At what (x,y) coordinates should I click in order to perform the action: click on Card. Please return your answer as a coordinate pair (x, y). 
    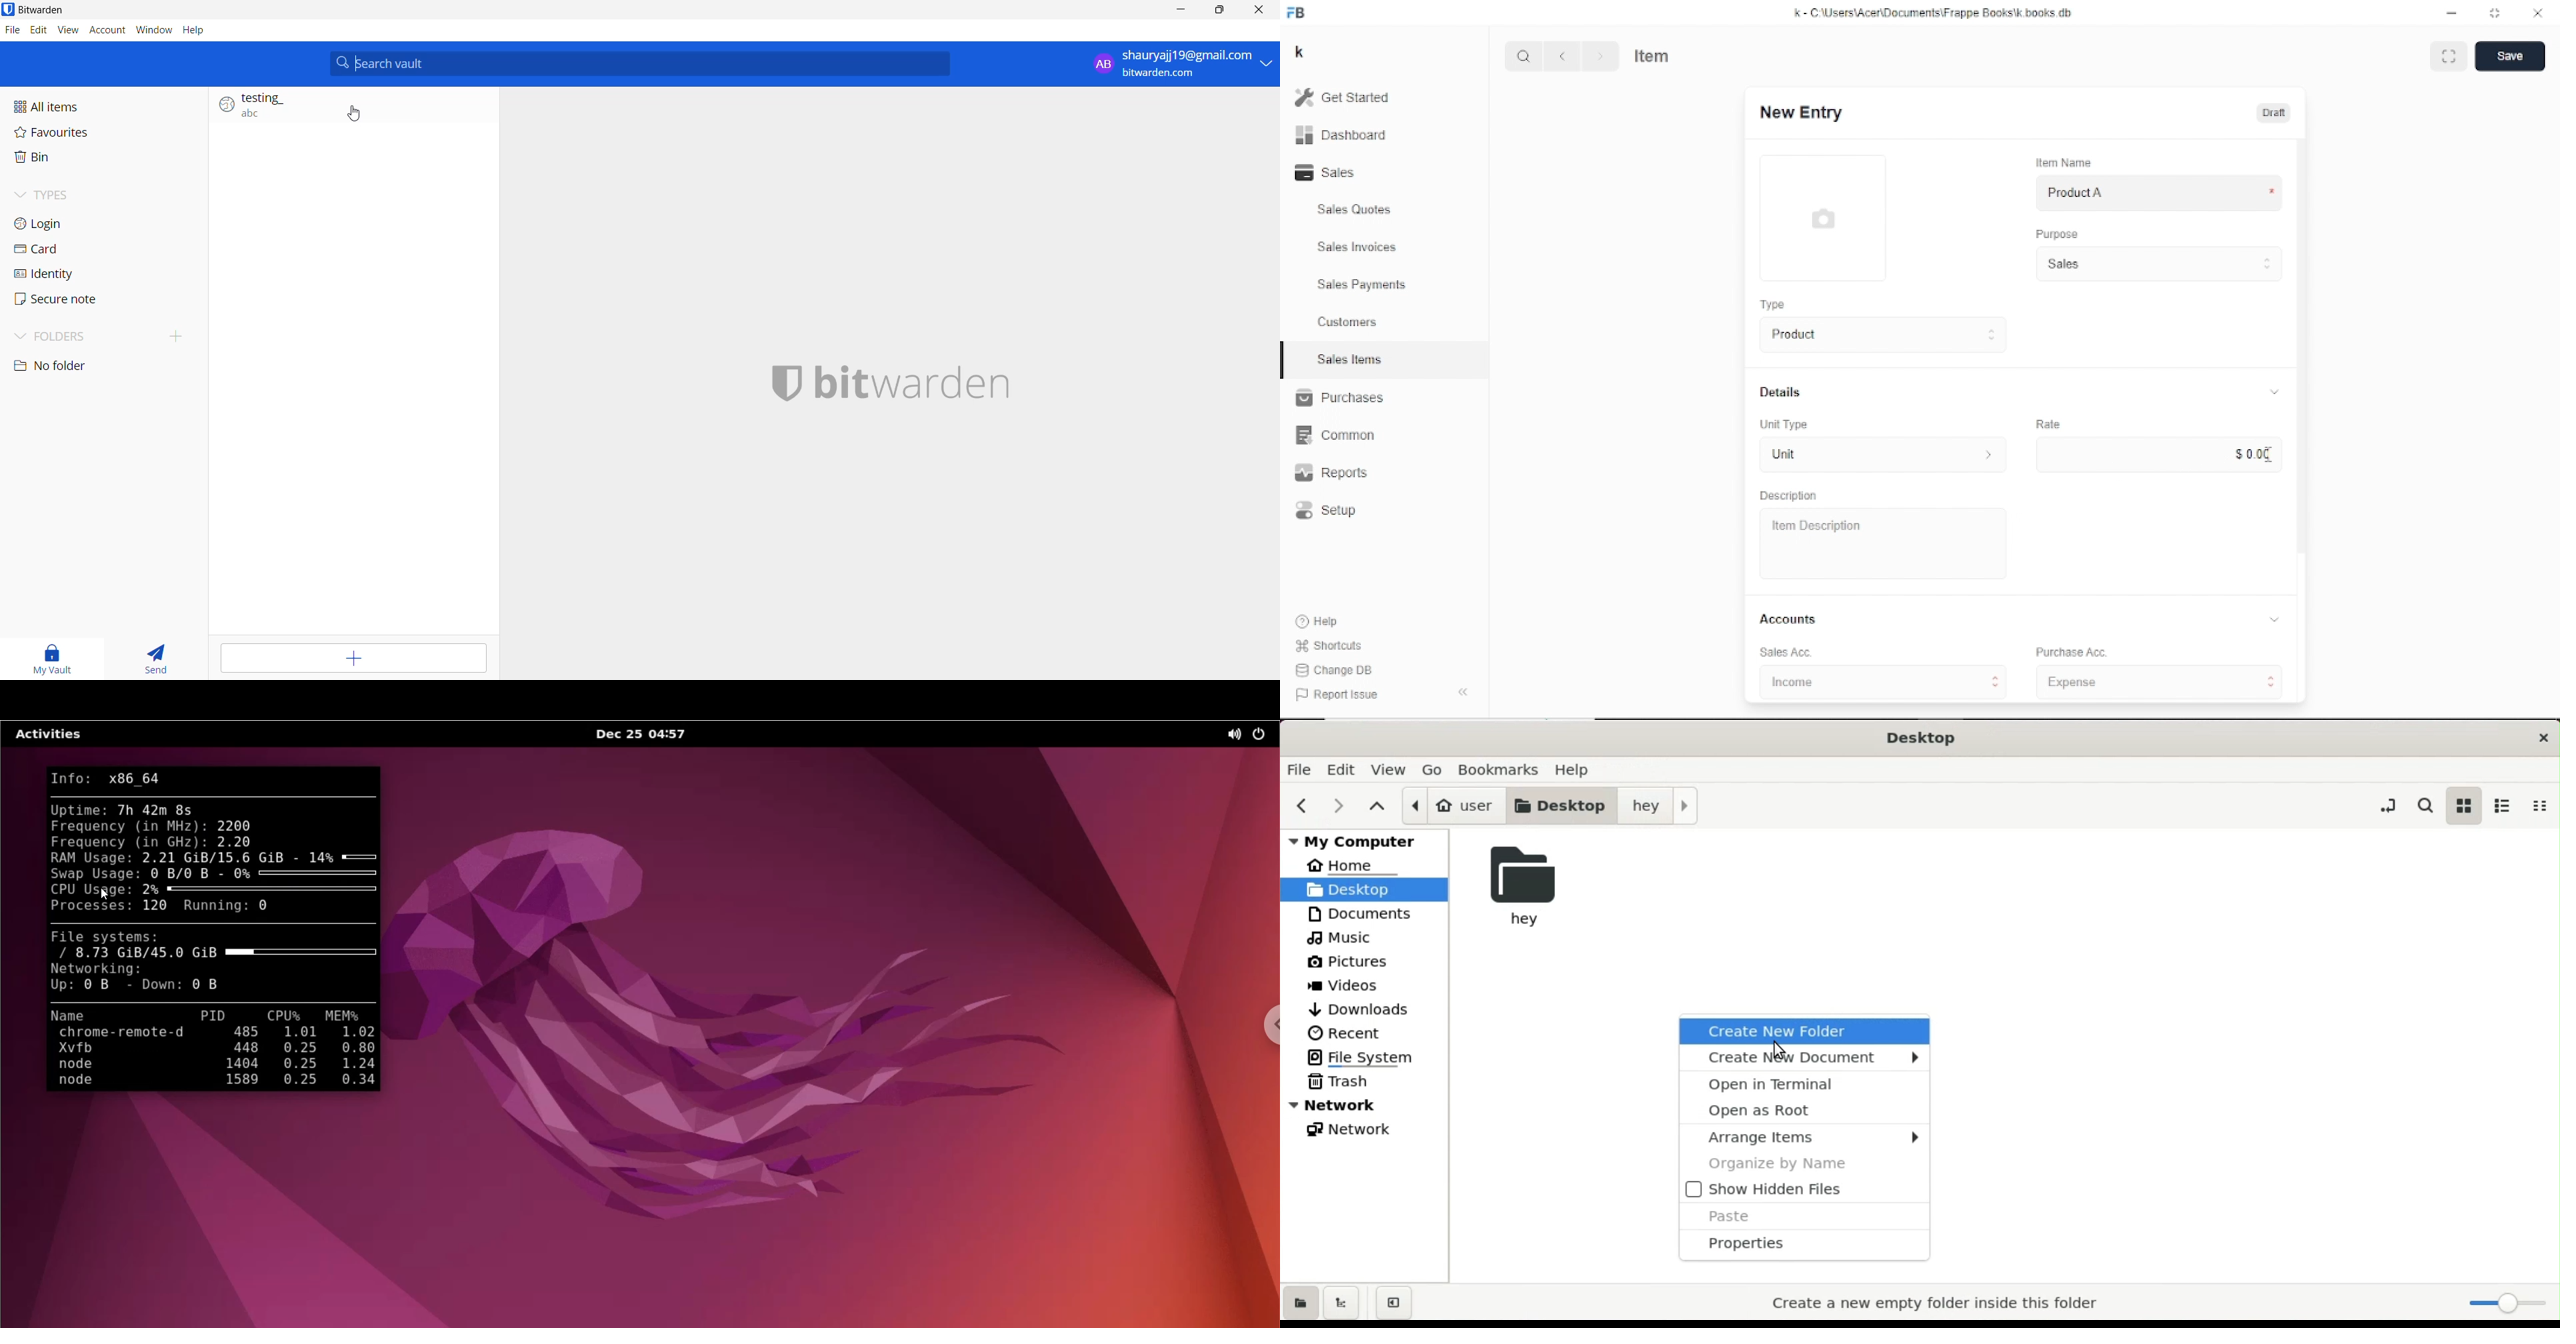
    Looking at the image, I should click on (91, 250).